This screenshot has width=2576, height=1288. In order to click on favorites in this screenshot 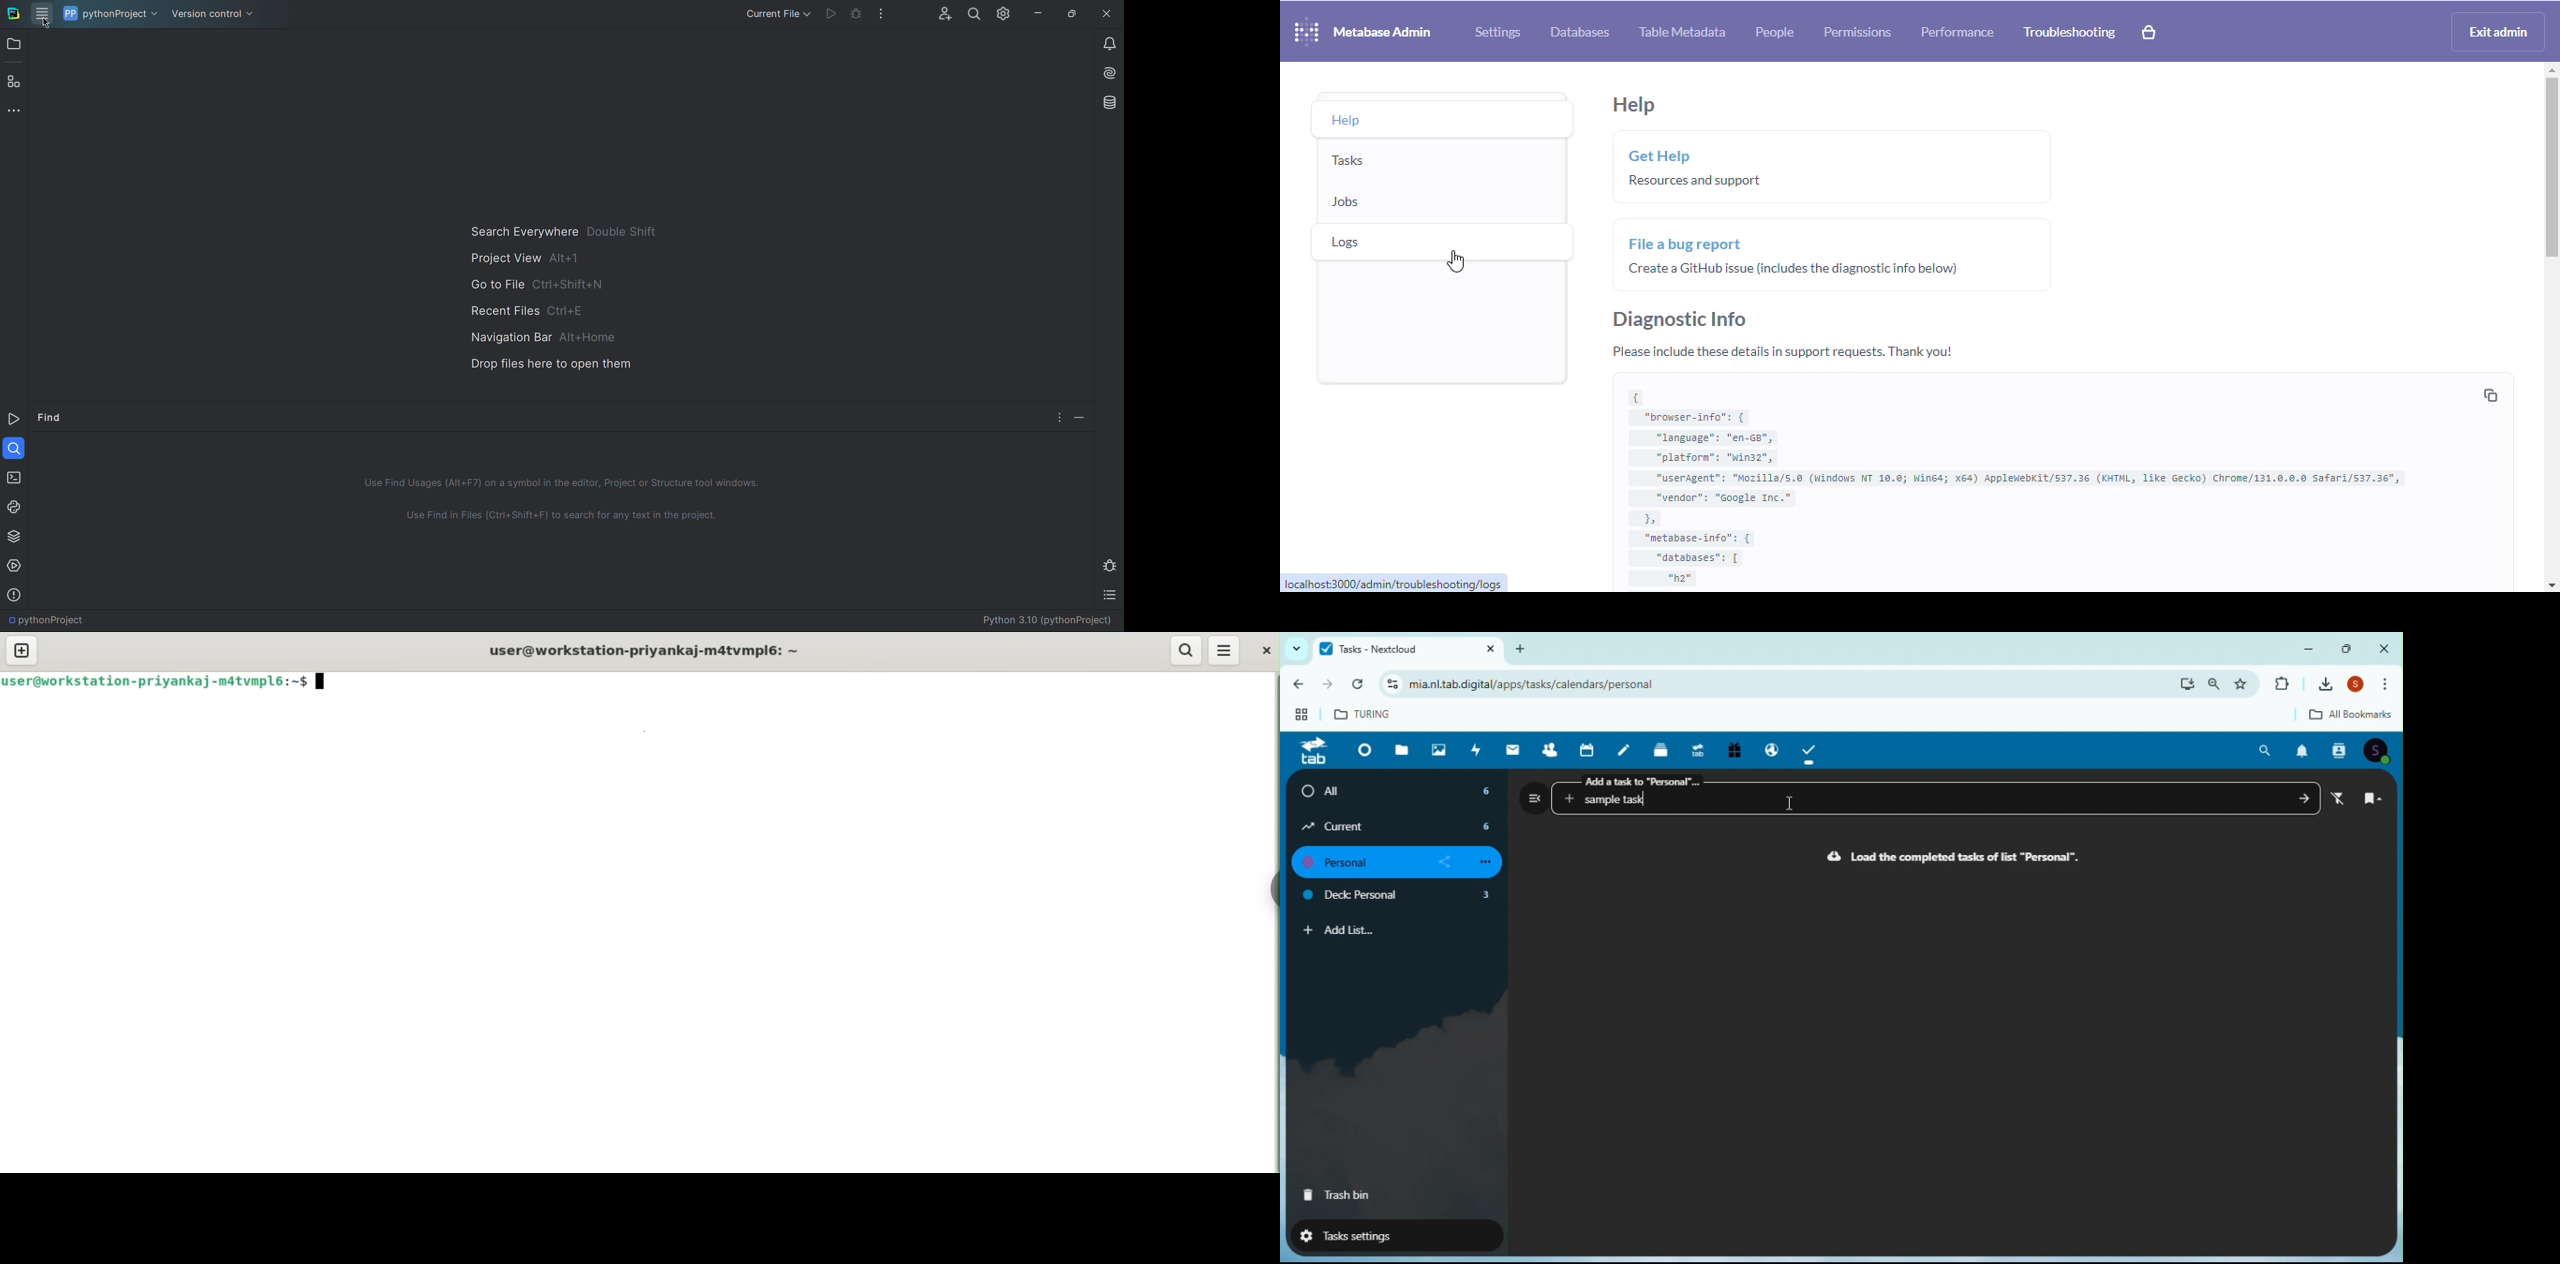, I will do `click(2246, 683)`.